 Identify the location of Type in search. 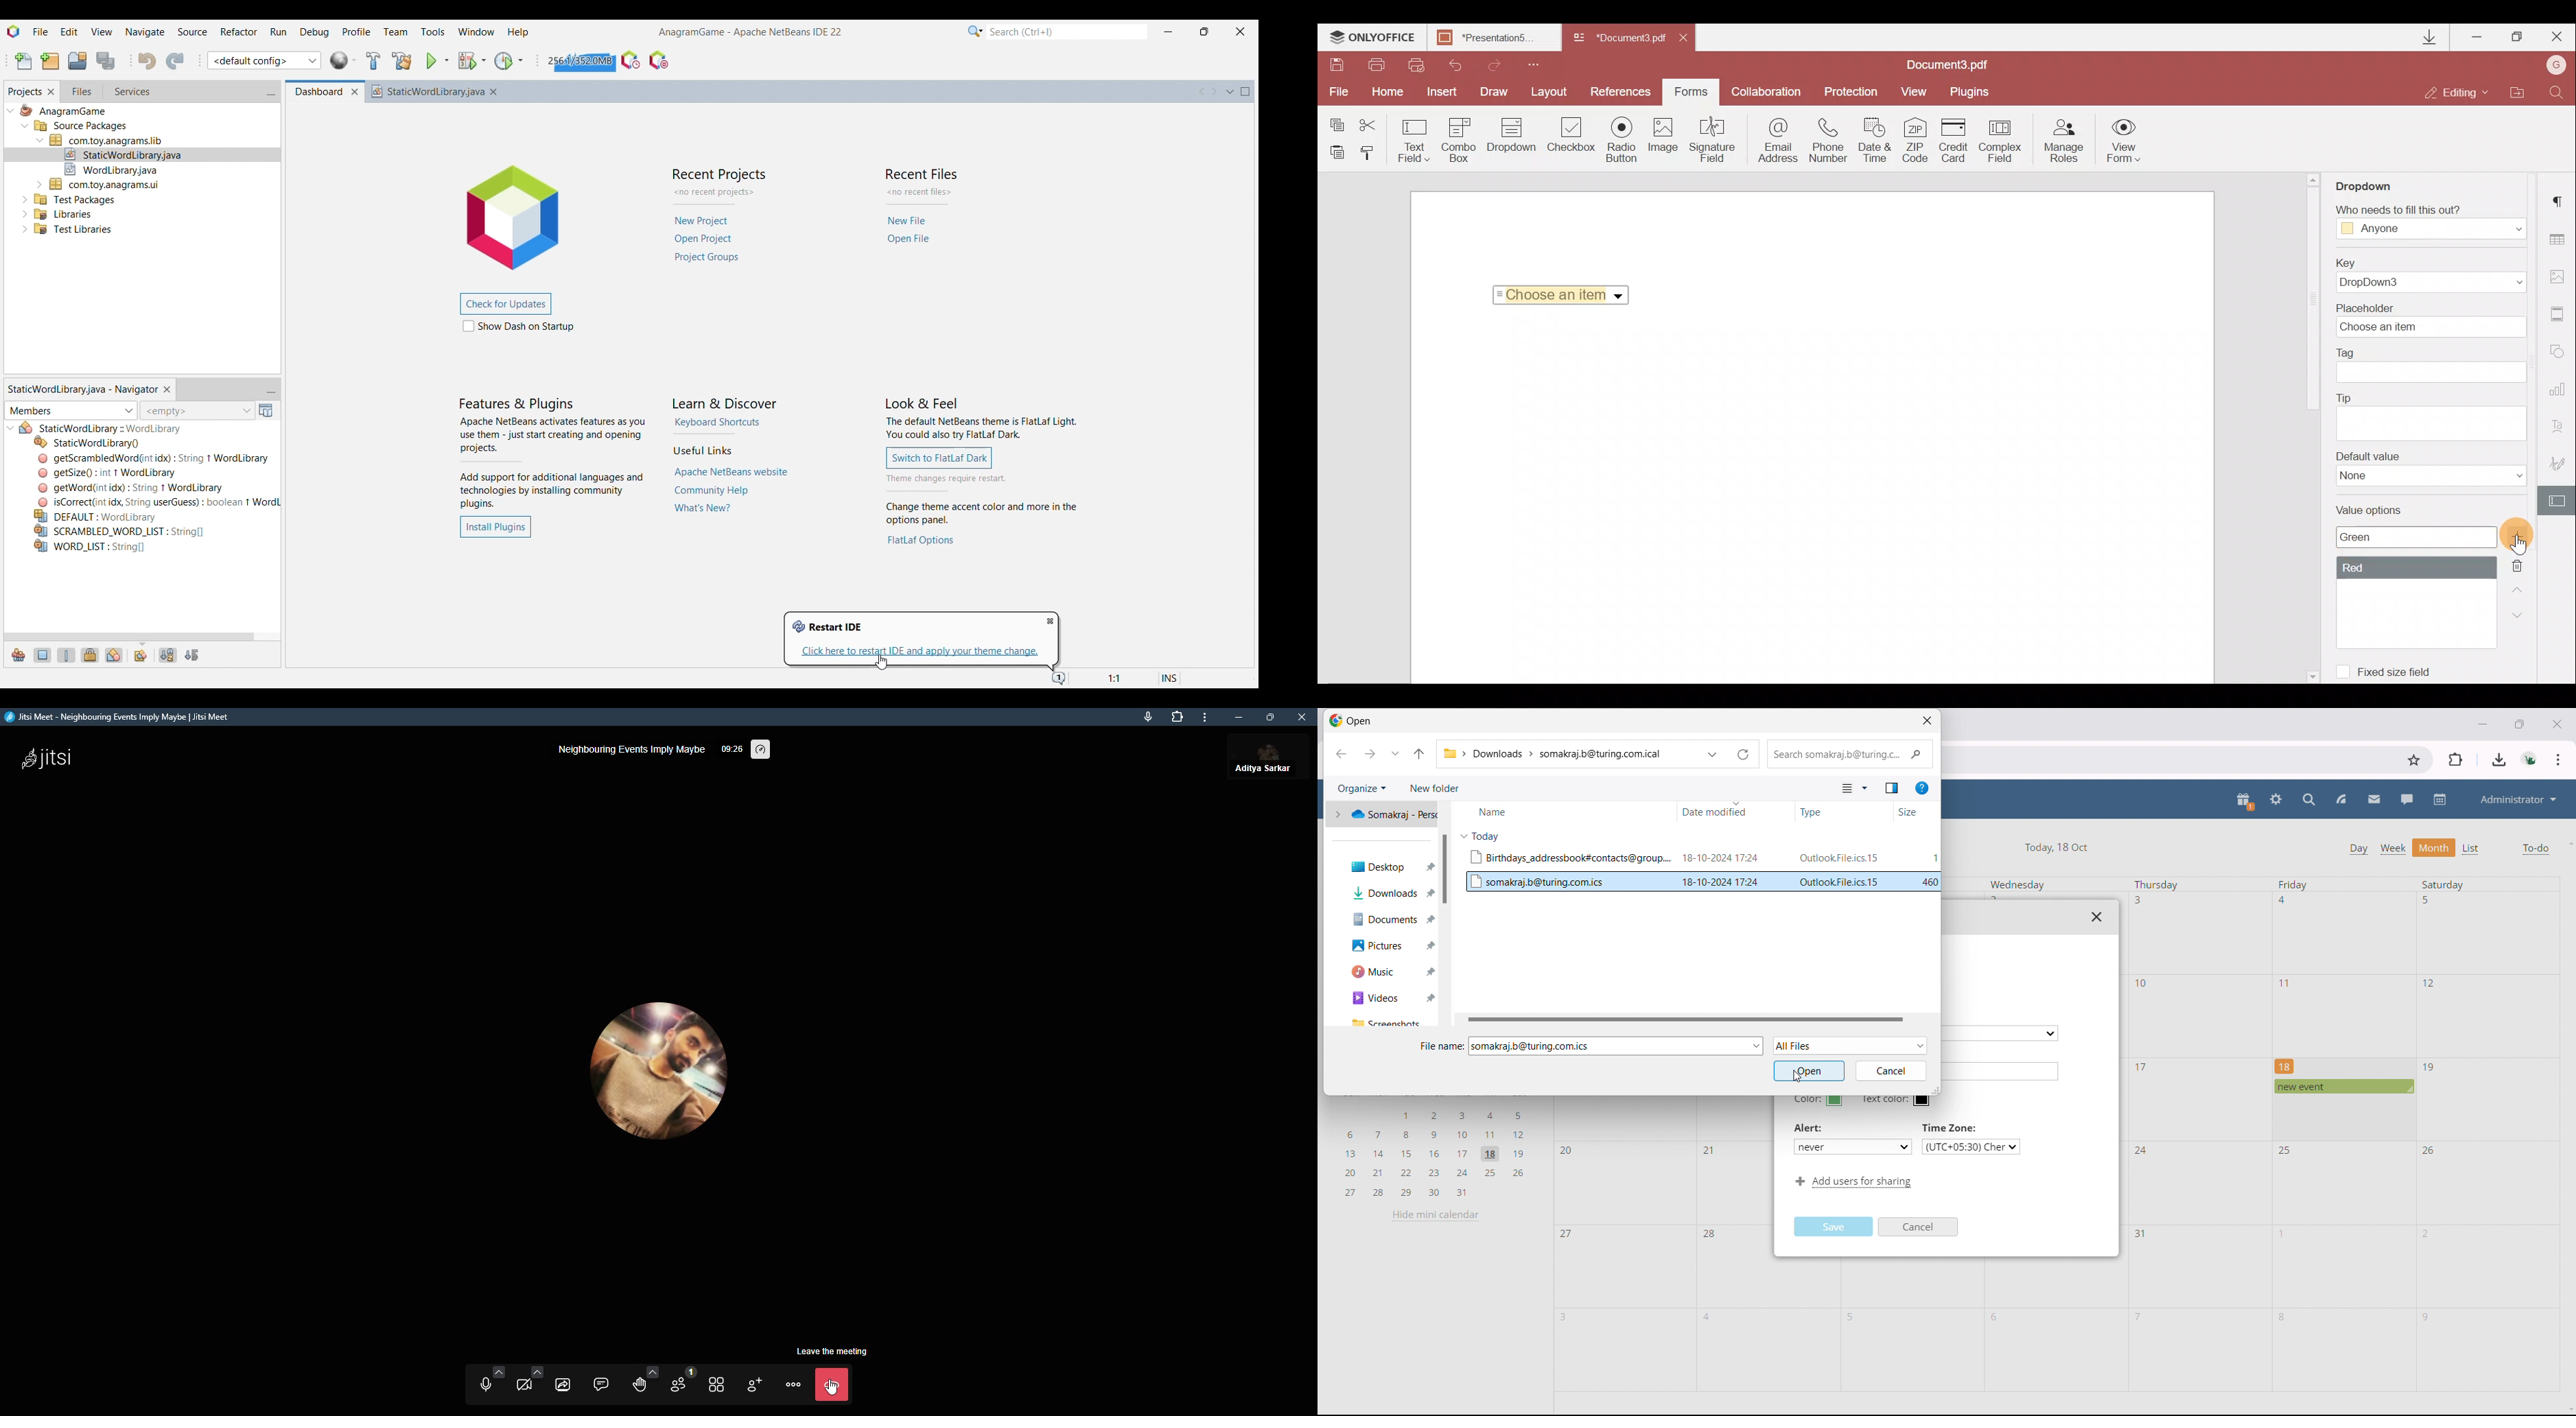
(1067, 31).